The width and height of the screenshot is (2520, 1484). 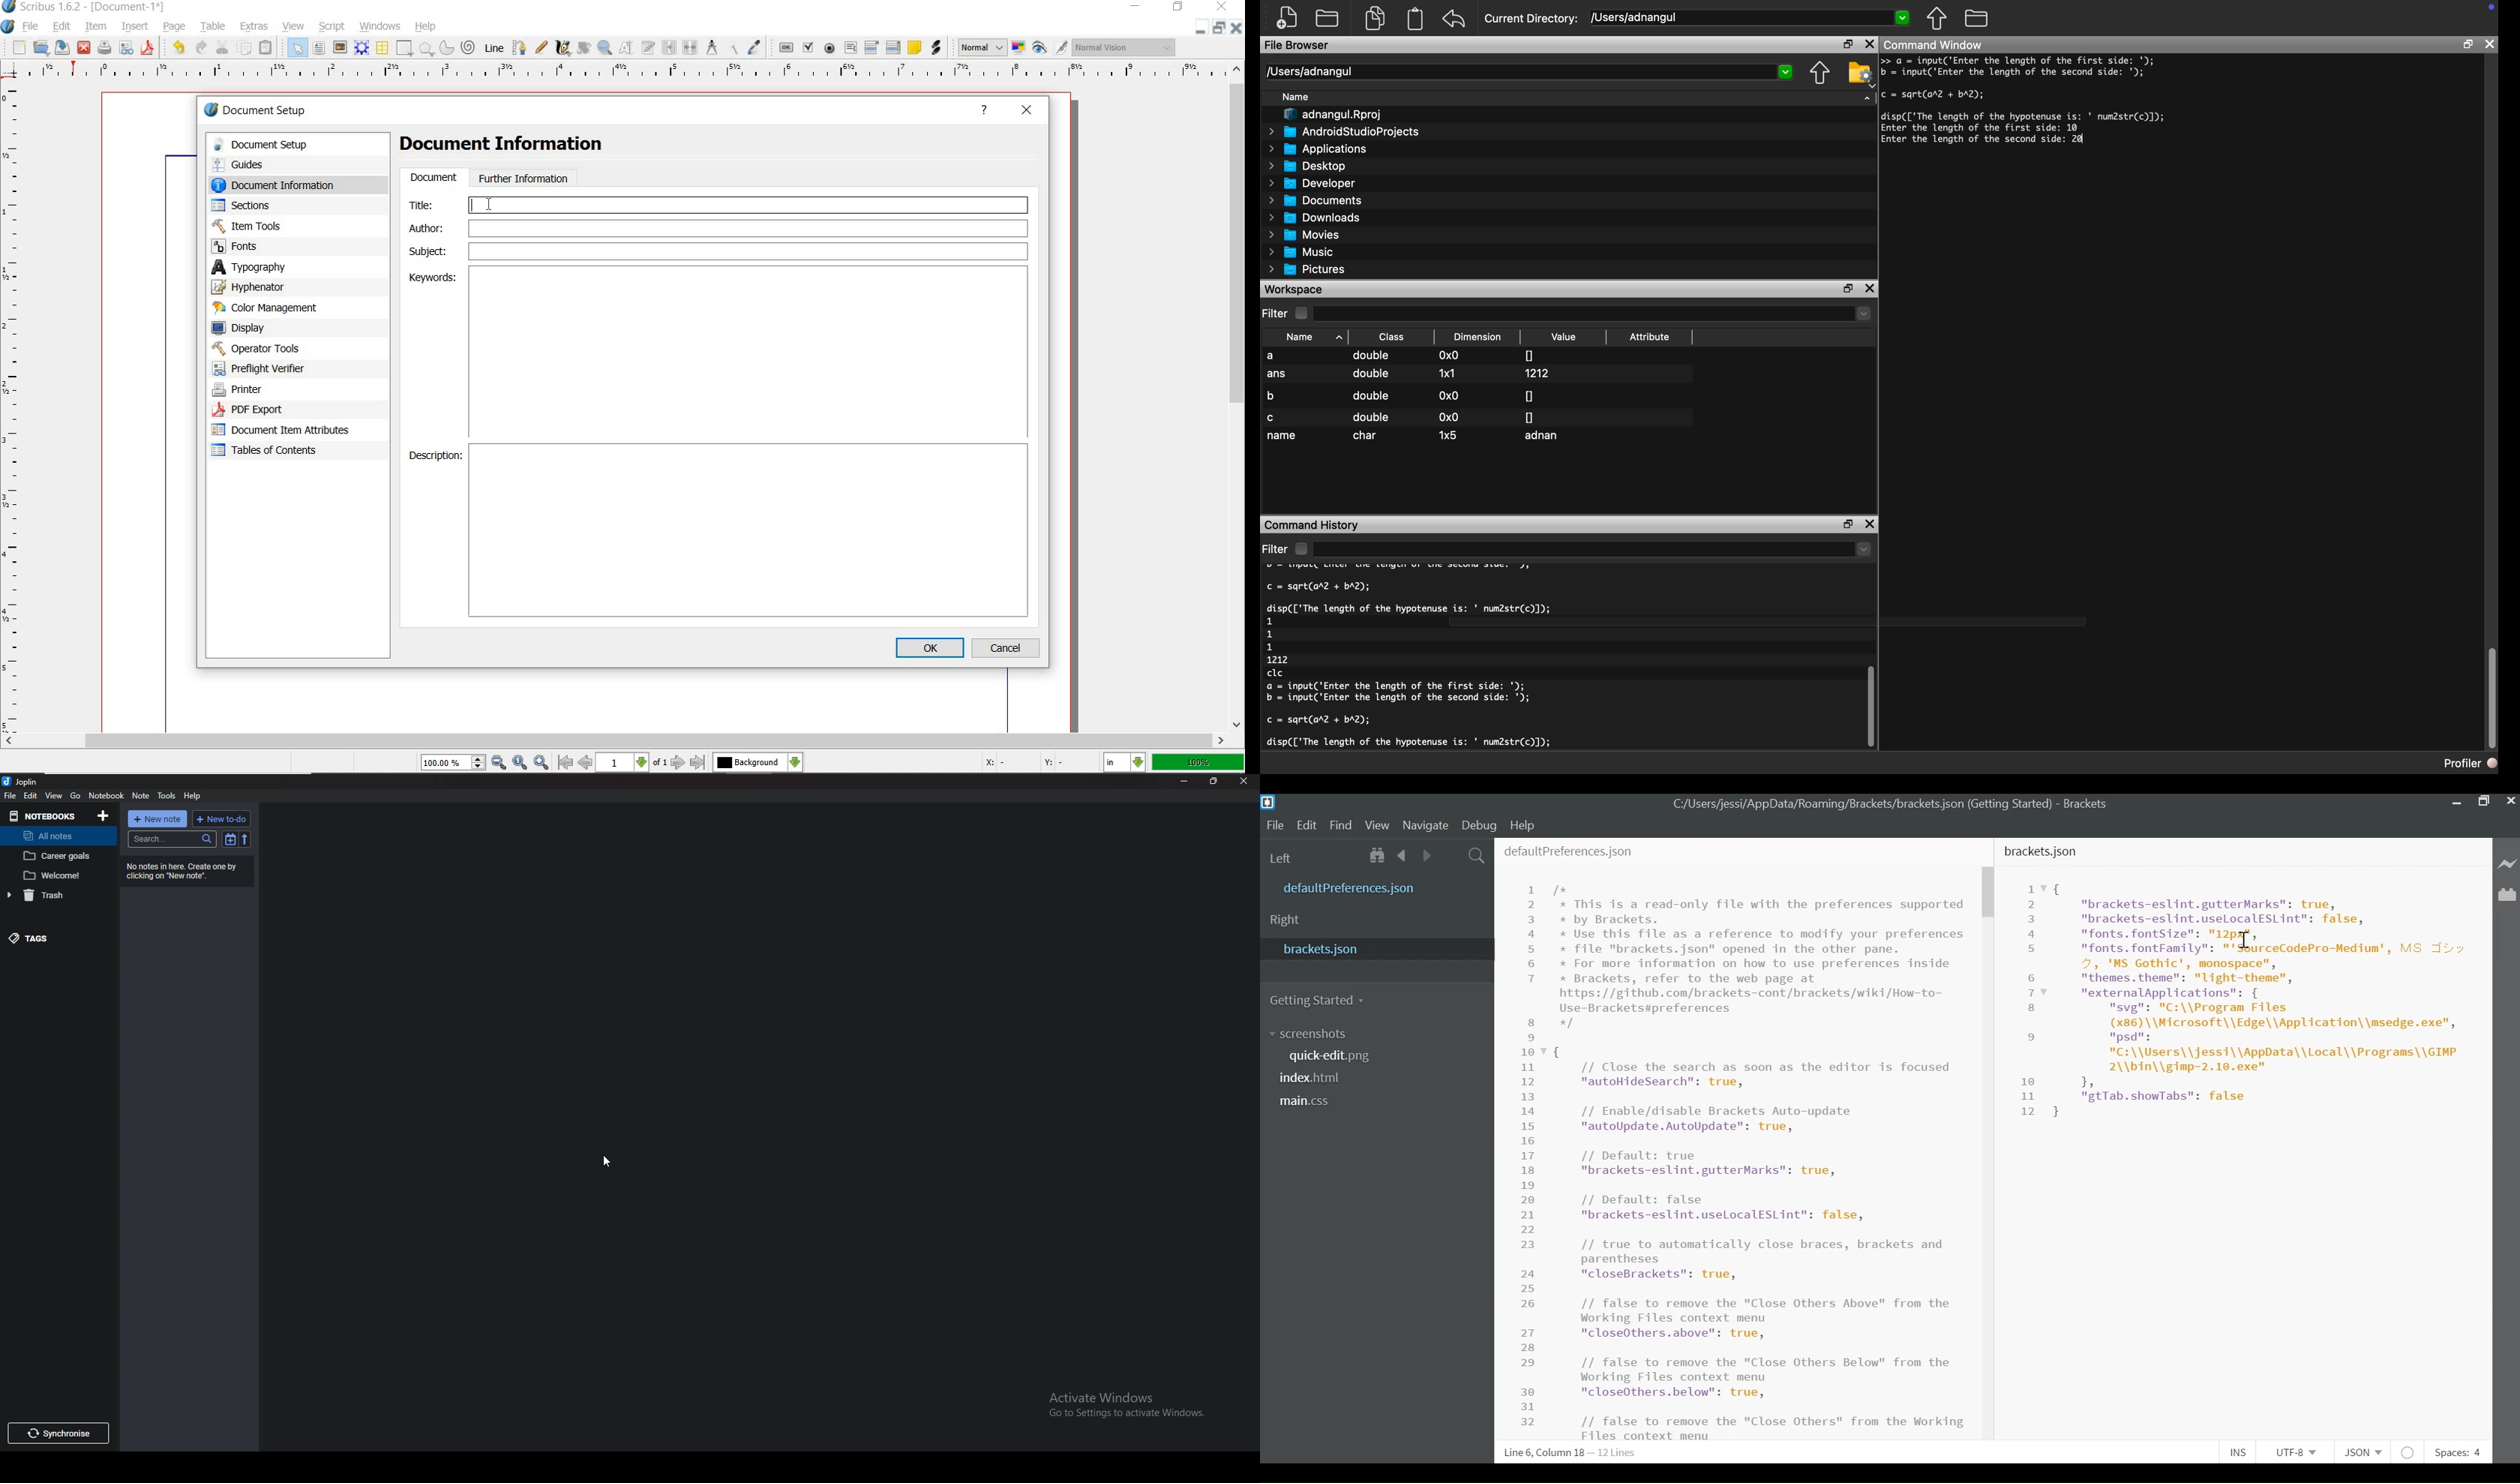 I want to click on Line Number, so click(x=2031, y=1000).